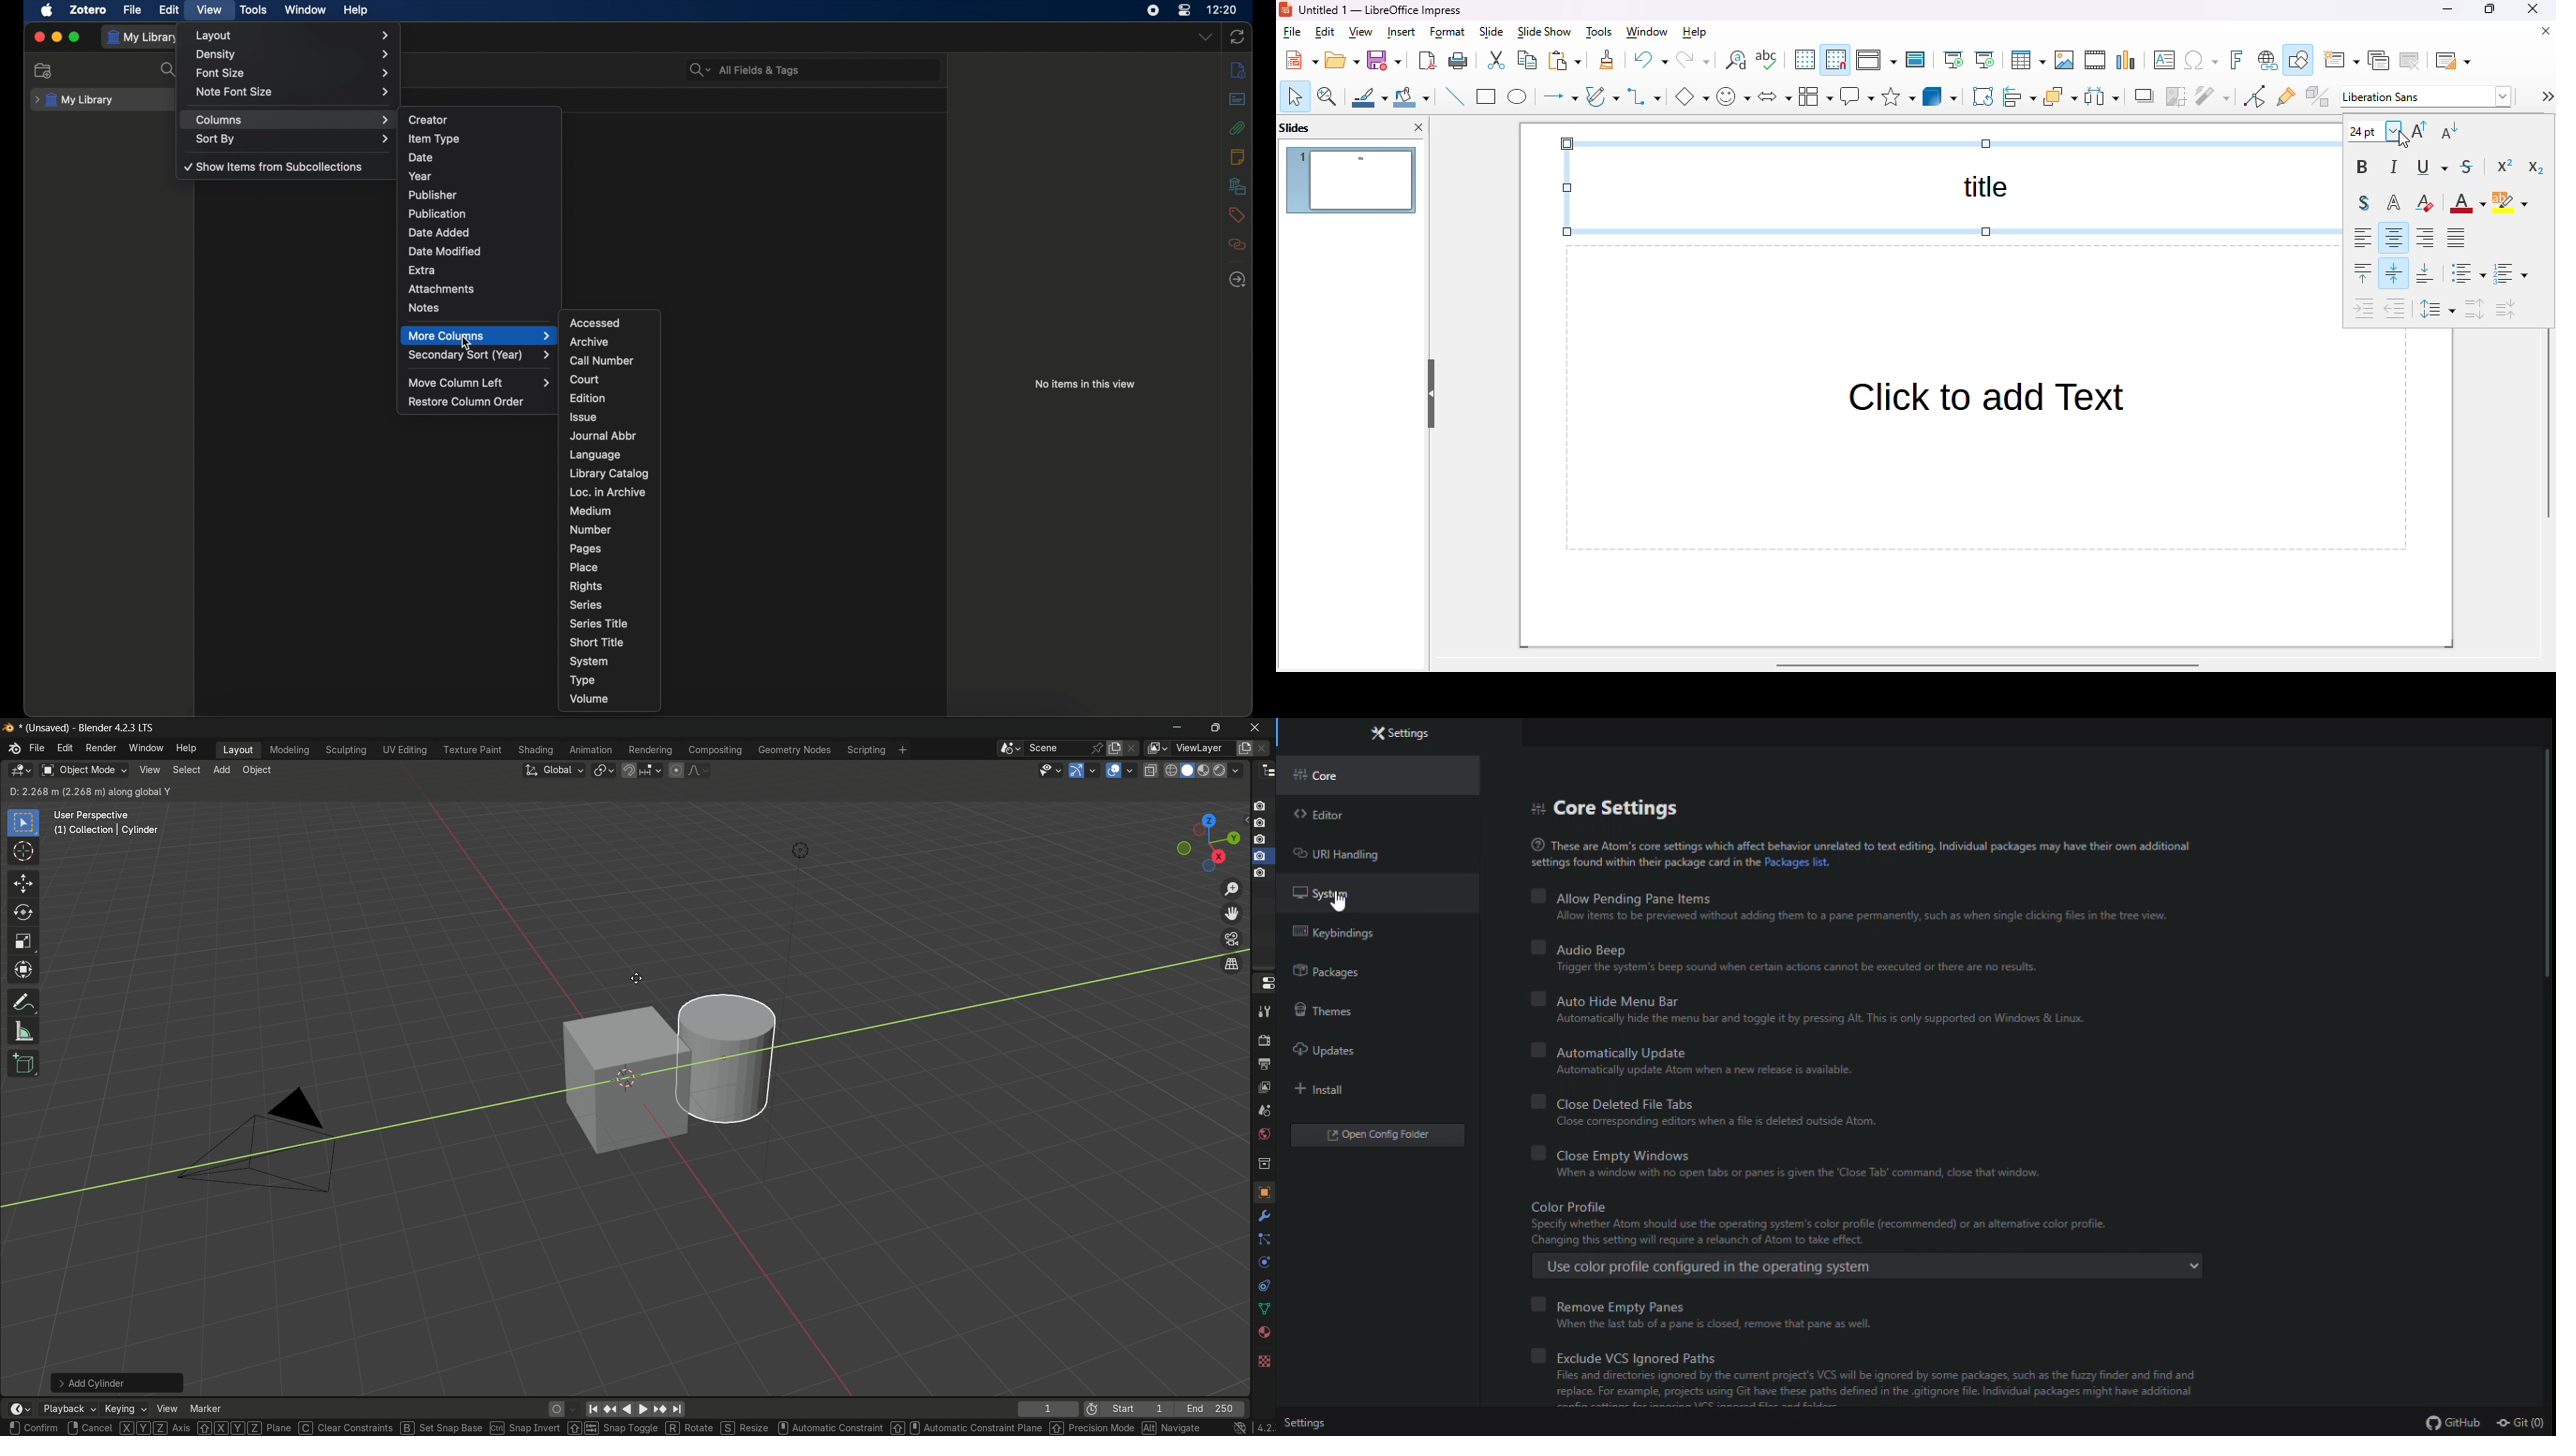 This screenshot has width=2576, height=1456. What do you see at coordinates (1527, 60) in the screenshot?
I see `copy` at bounding box center [1527, 60].